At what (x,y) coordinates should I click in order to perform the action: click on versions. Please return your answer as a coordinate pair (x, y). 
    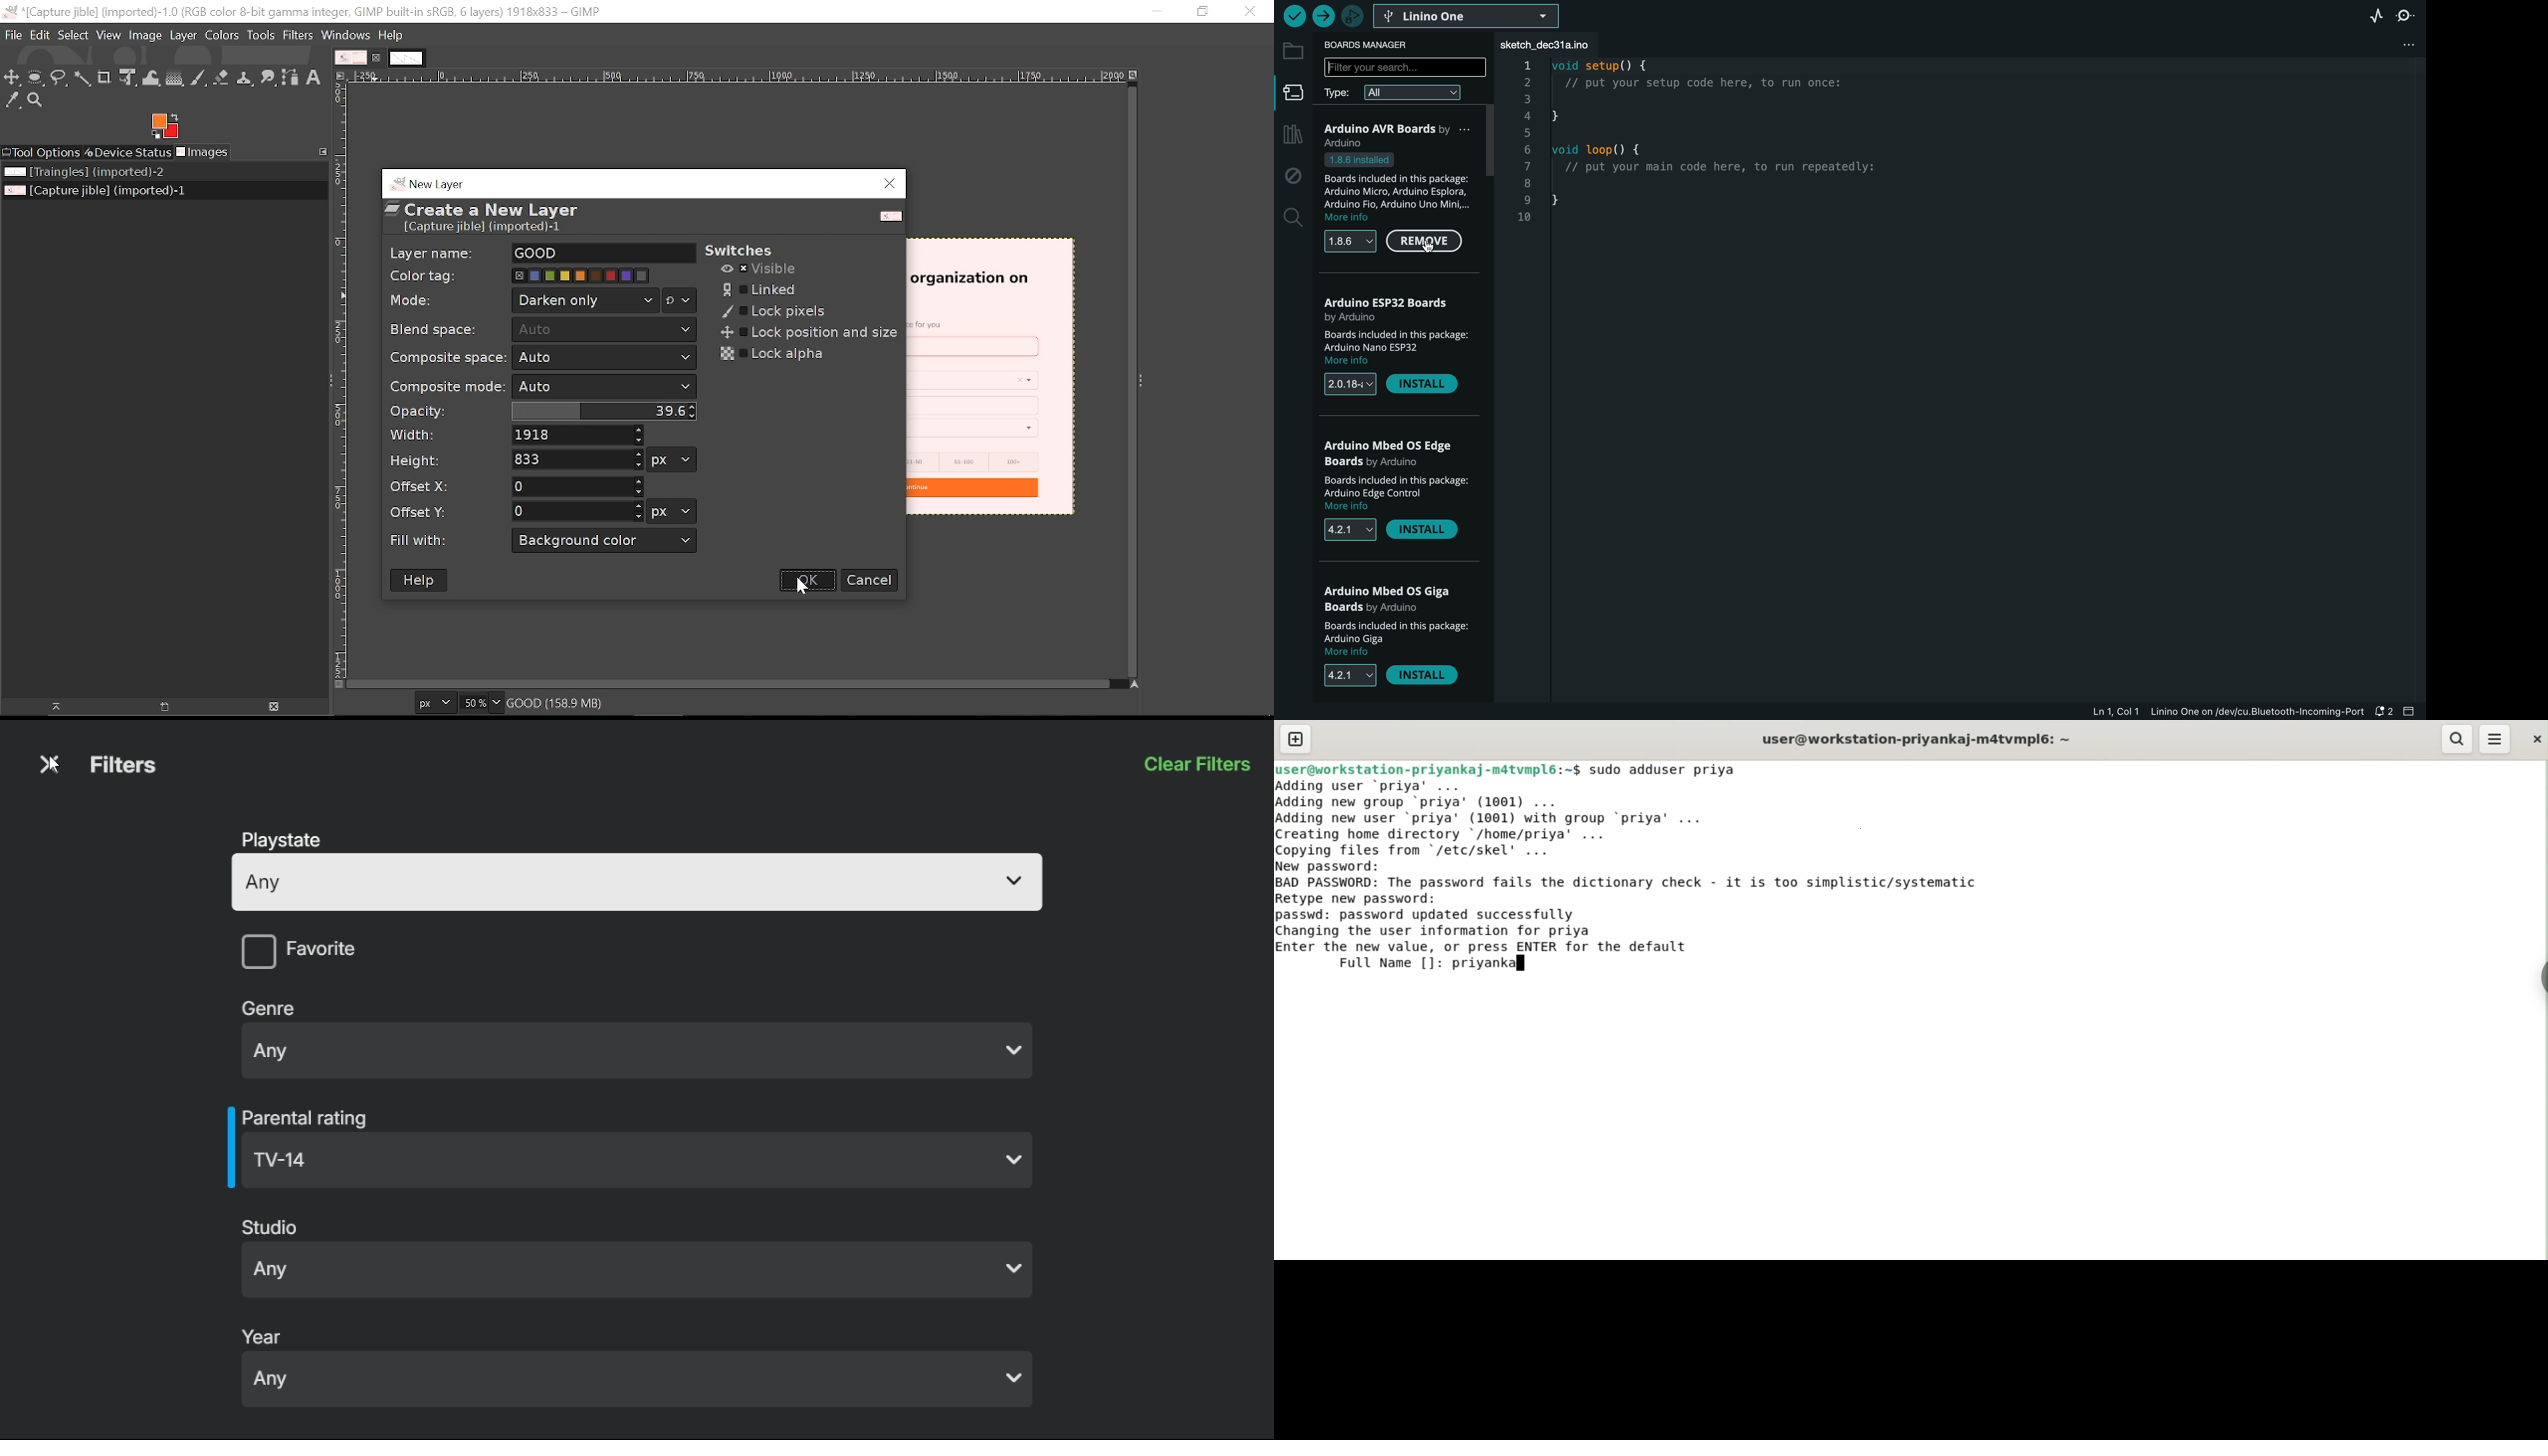
    Looking at the image, I should click on (1349, 242).